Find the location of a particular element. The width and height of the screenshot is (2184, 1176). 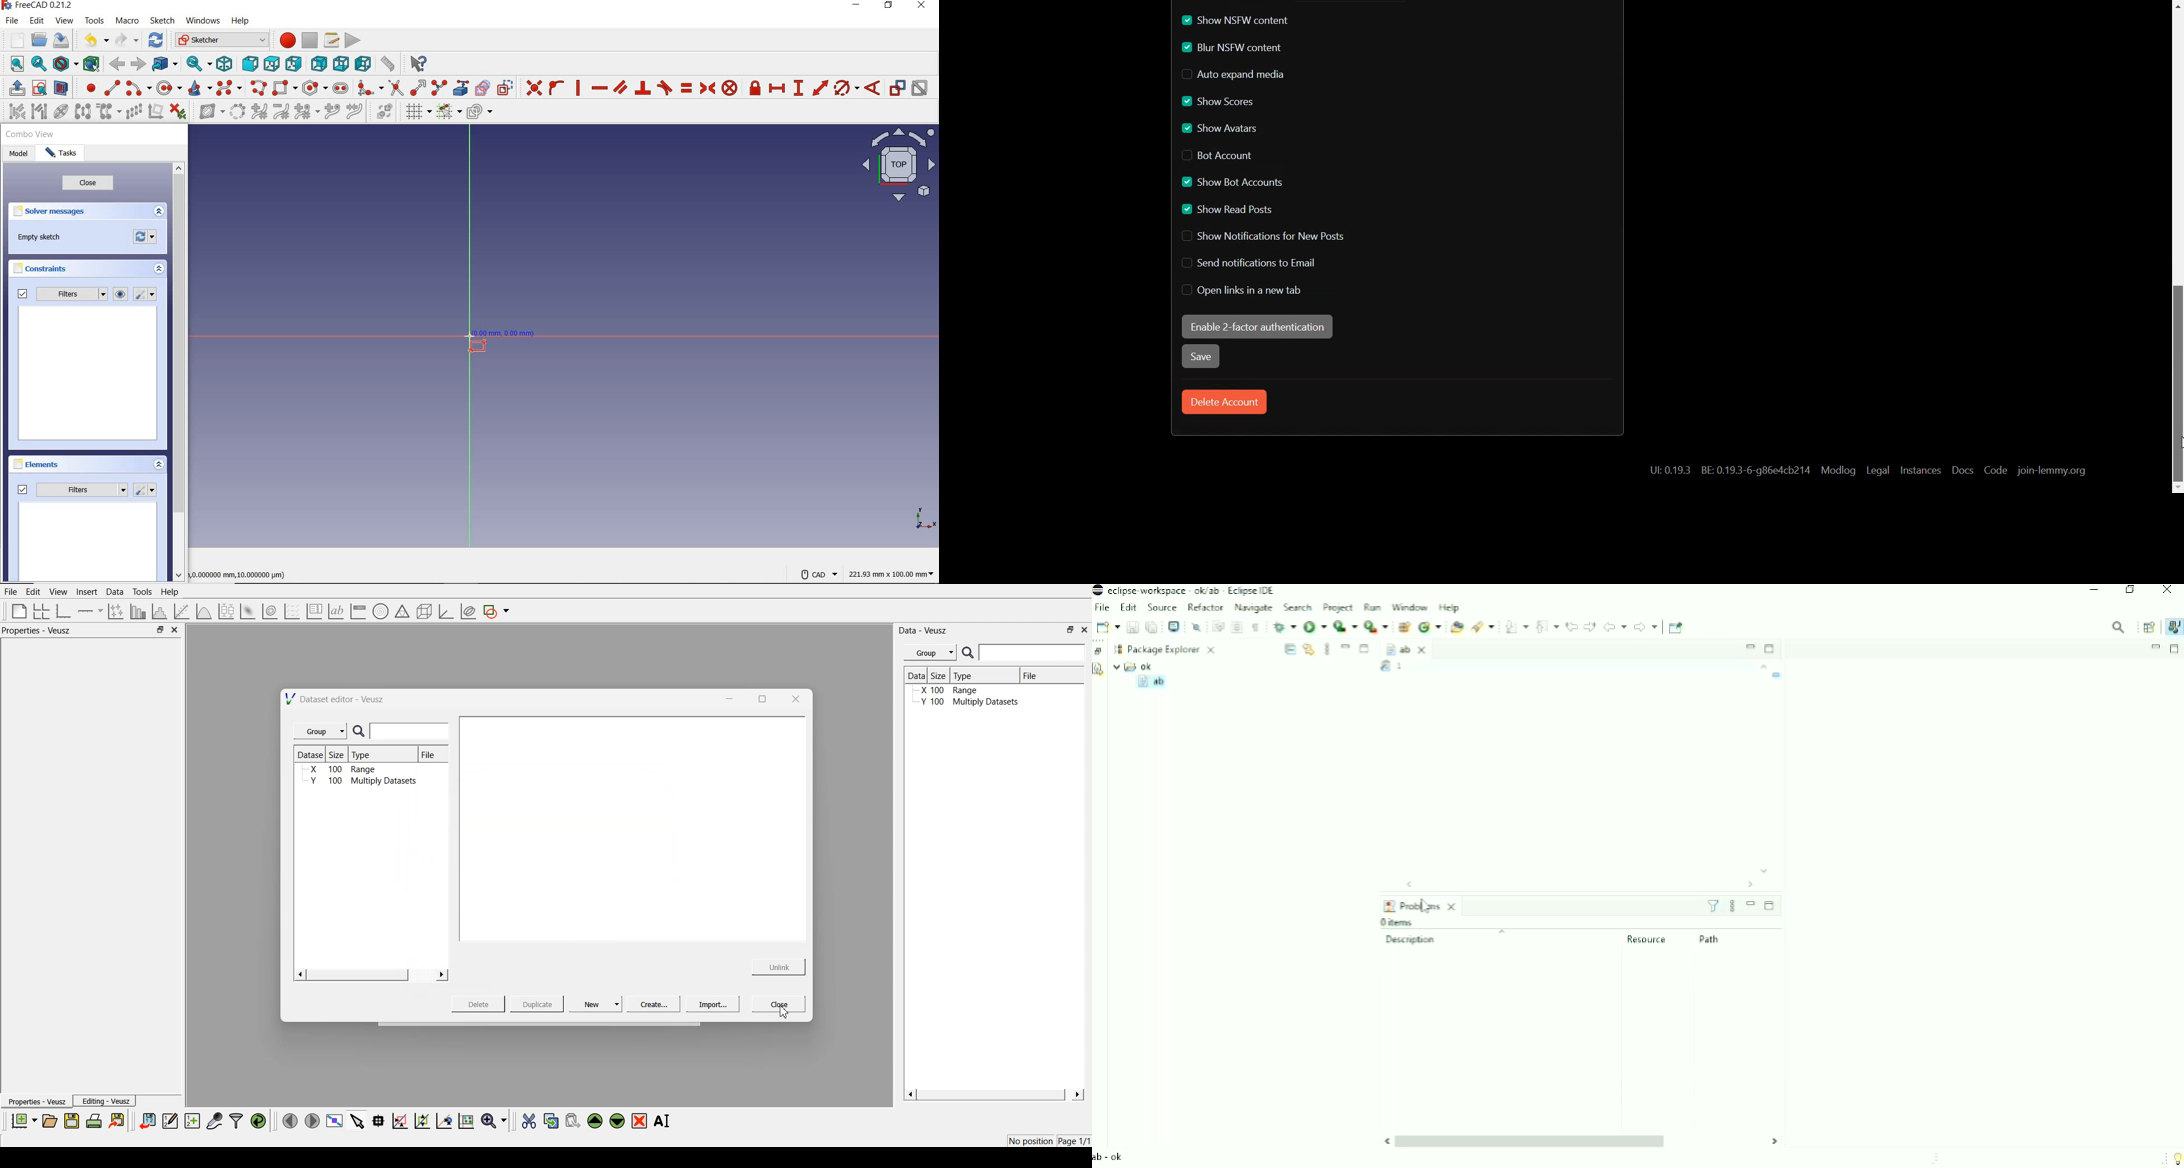

minimise is located at coordinates (726, 698).